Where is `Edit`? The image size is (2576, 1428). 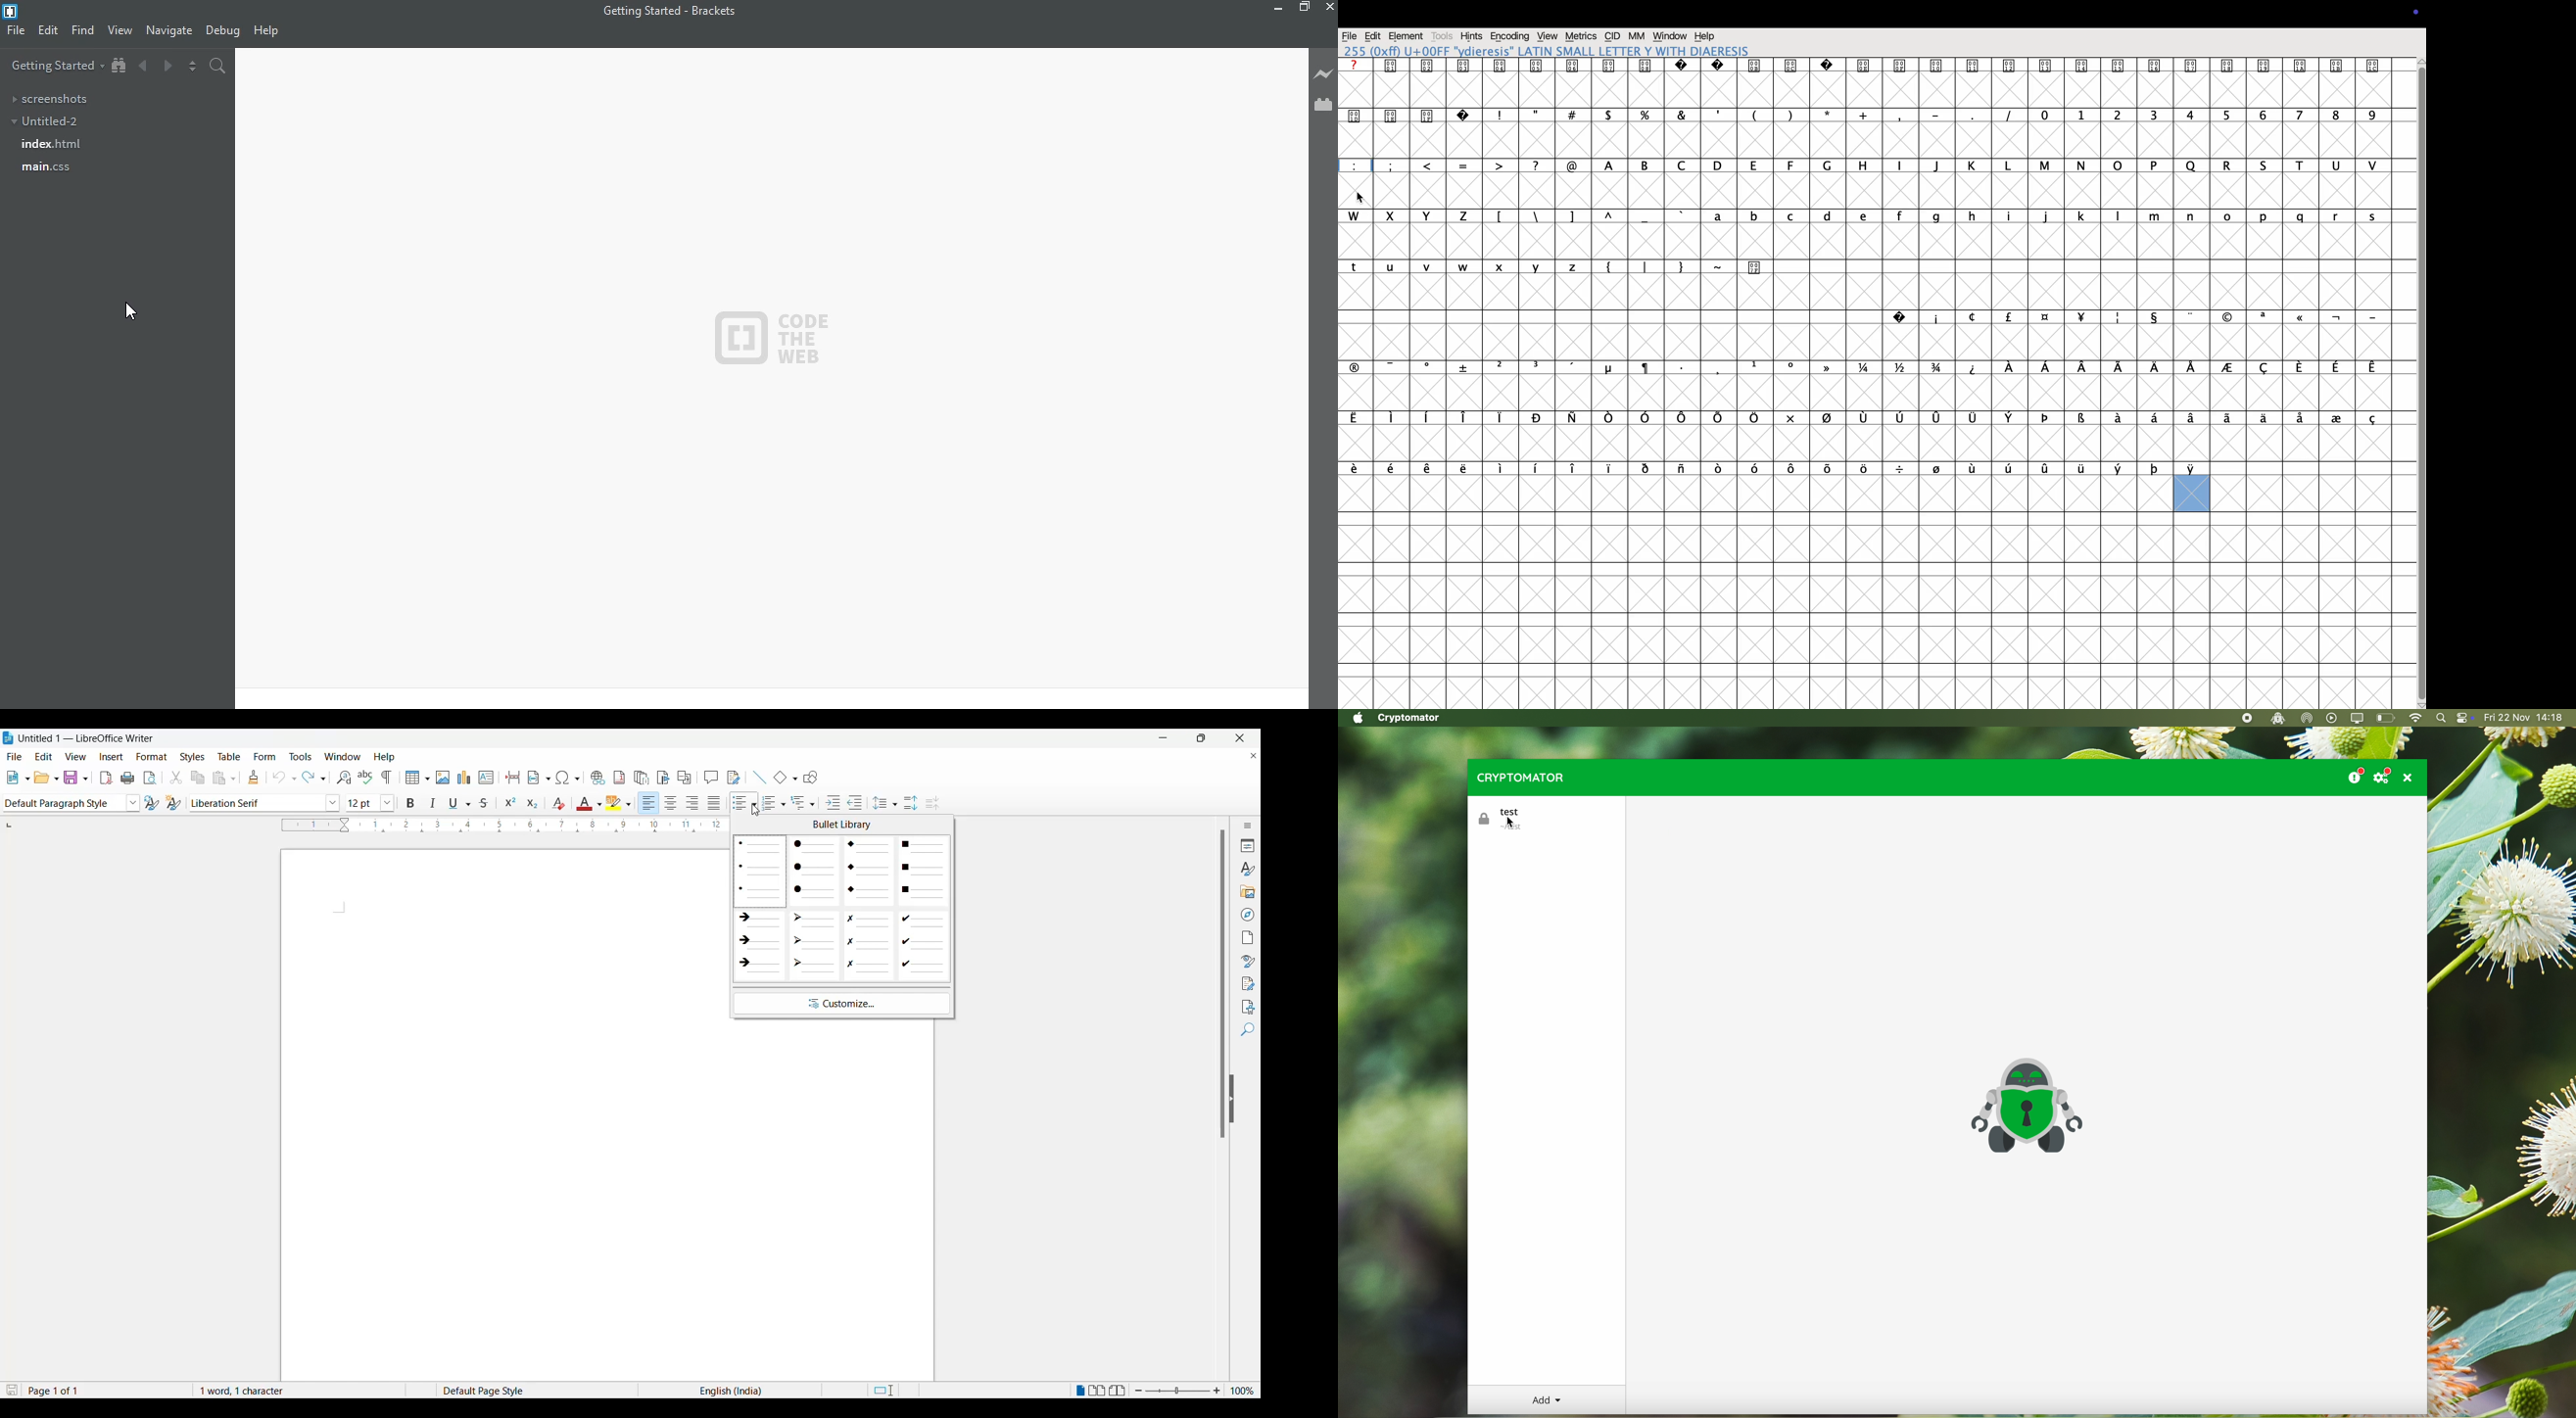
Edit is located at coordinates (43, 754).